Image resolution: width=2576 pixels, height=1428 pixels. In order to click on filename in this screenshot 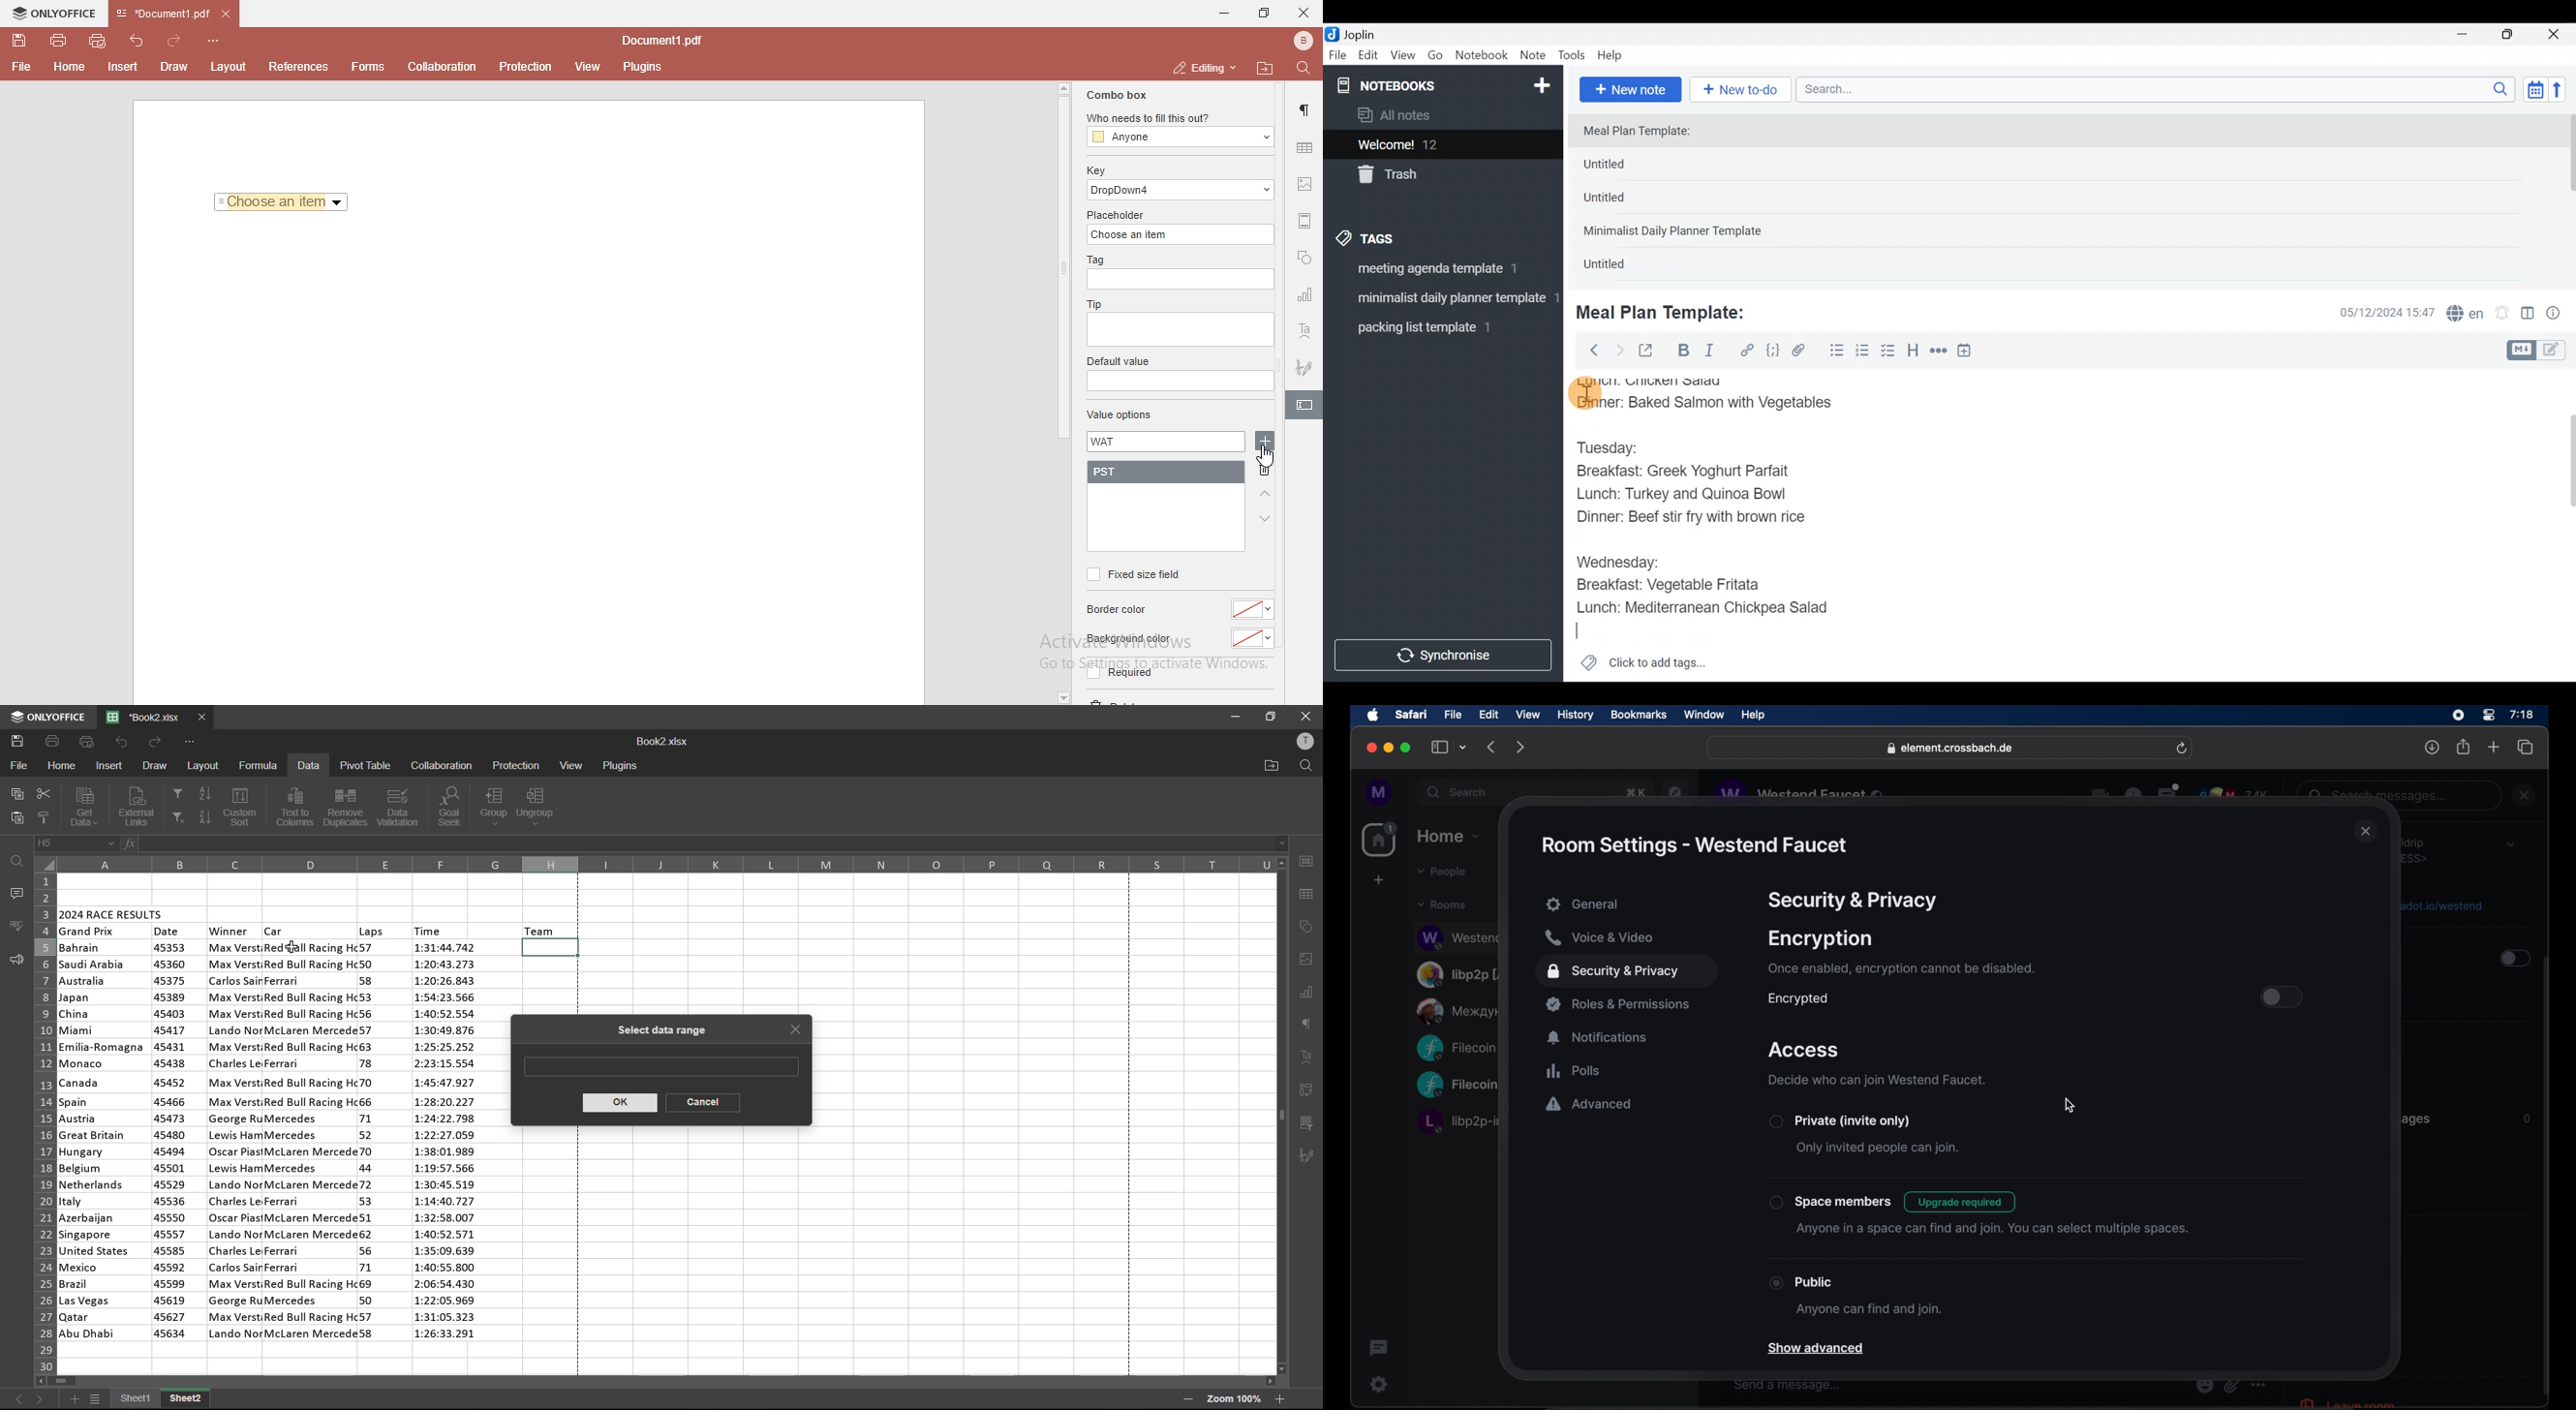, I will do `click(148, 716)`.